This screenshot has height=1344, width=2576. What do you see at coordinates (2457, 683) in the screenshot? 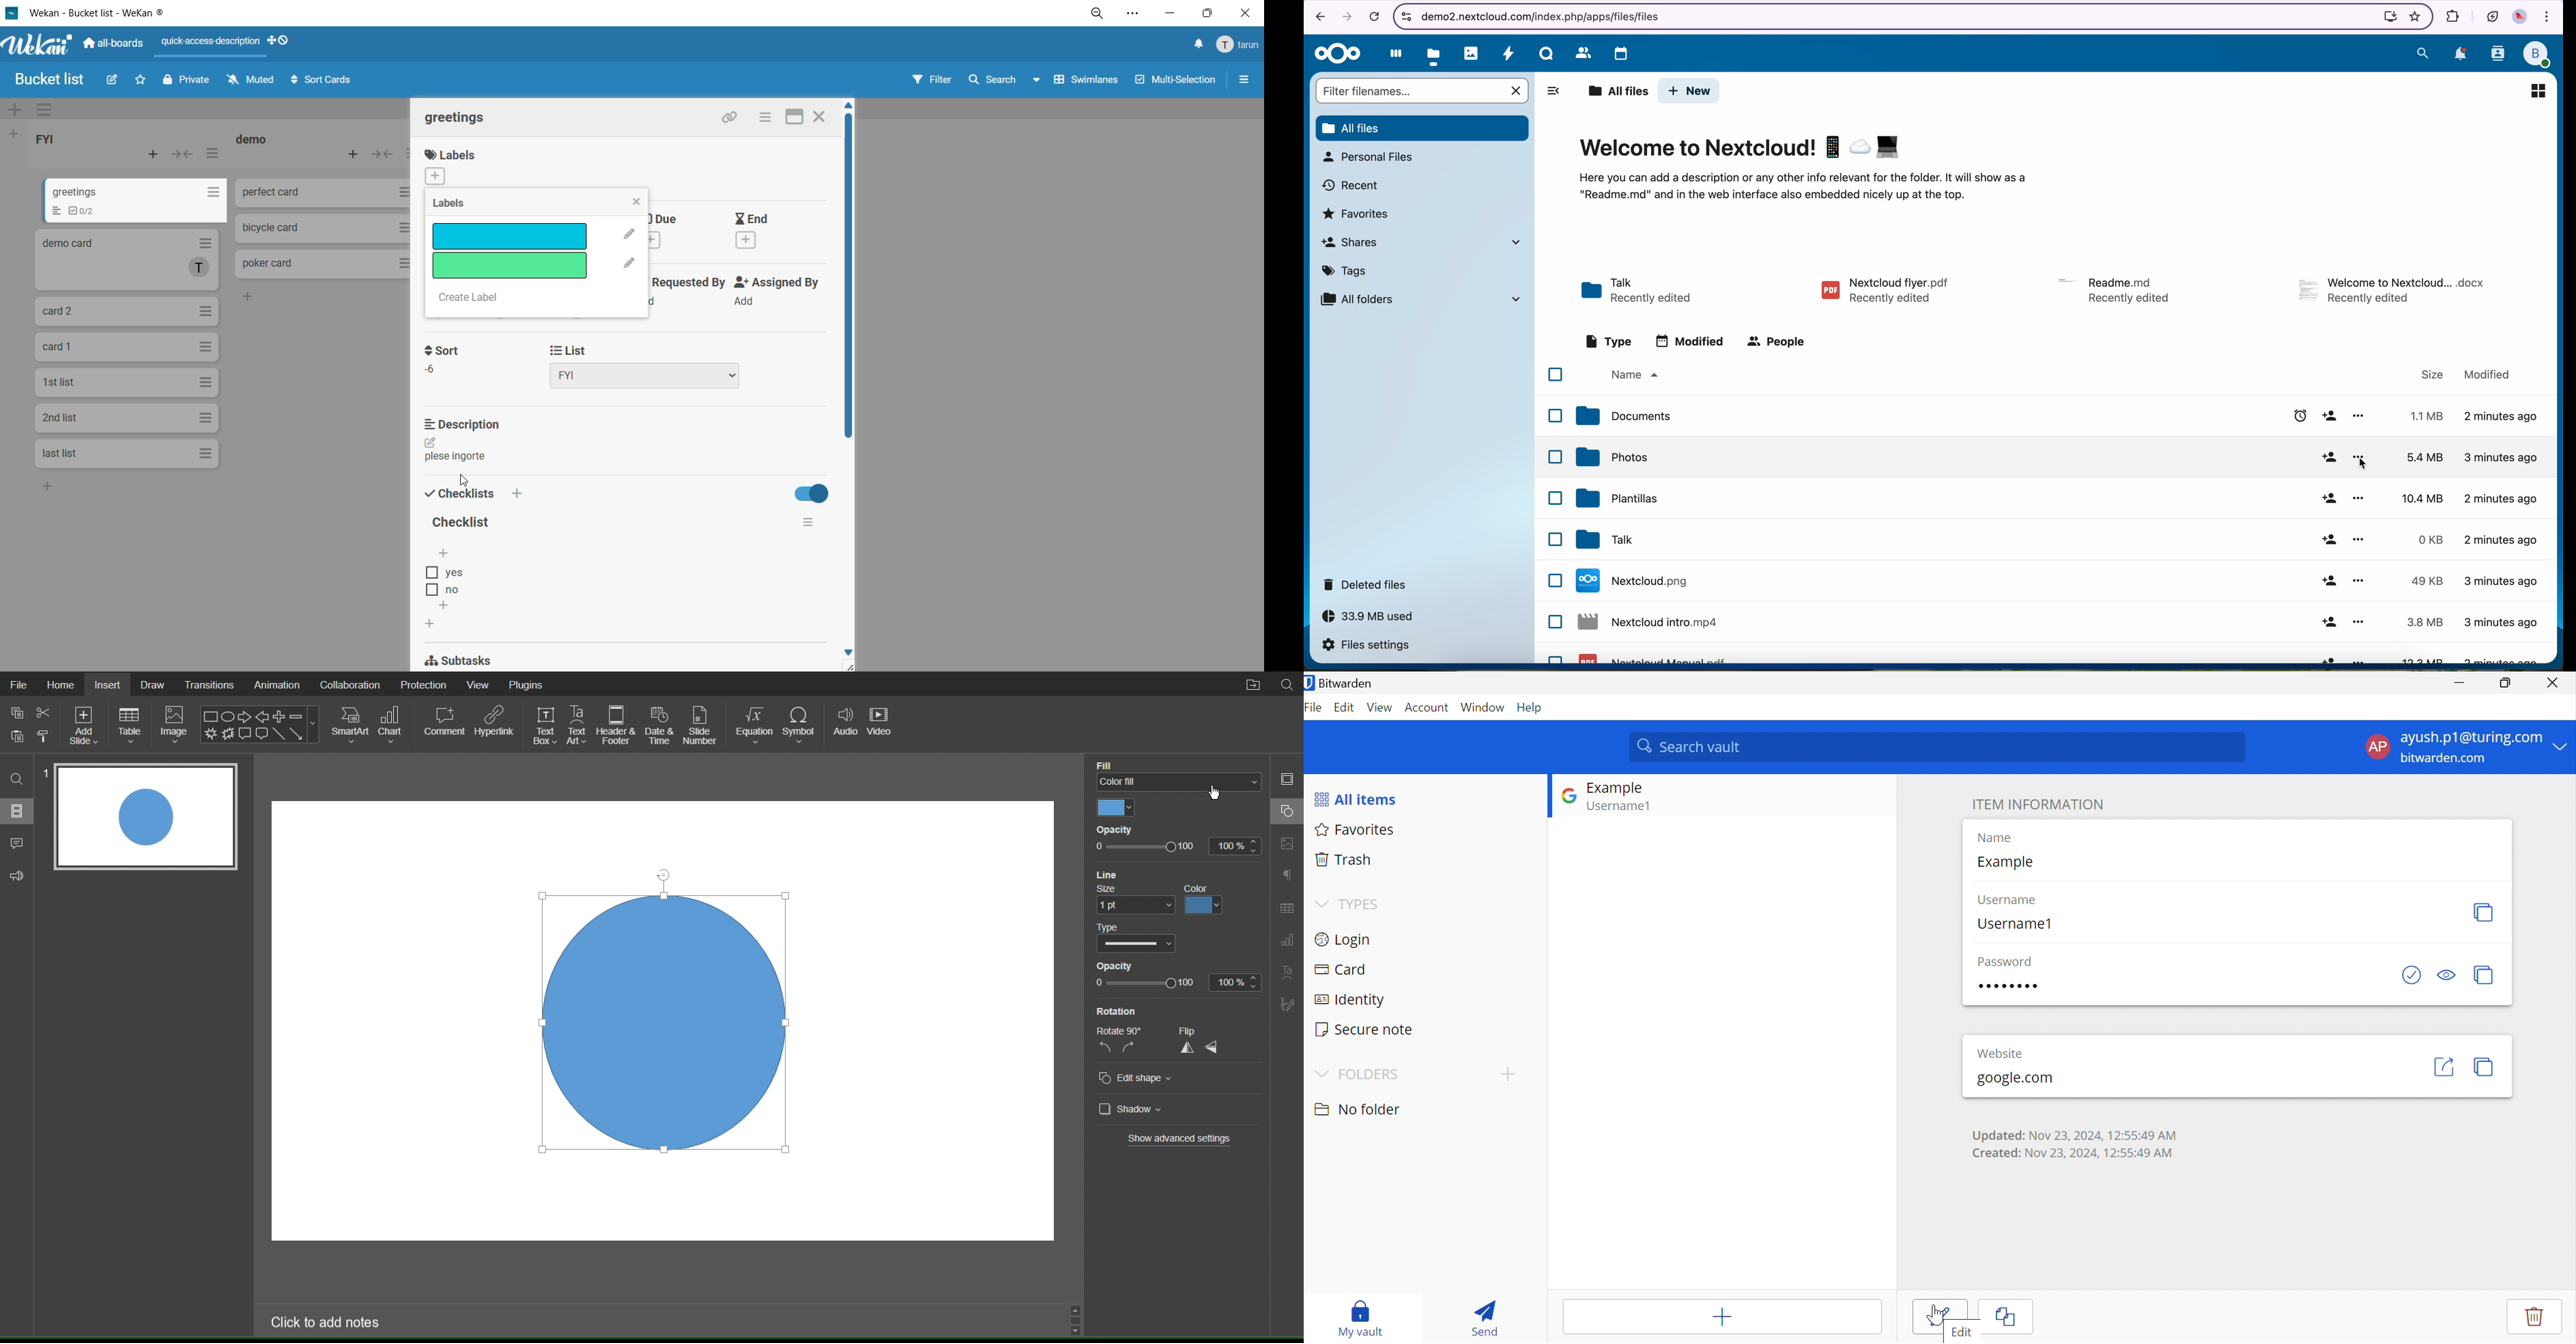
I see `Minimize` at bounding box center [2457, 683].